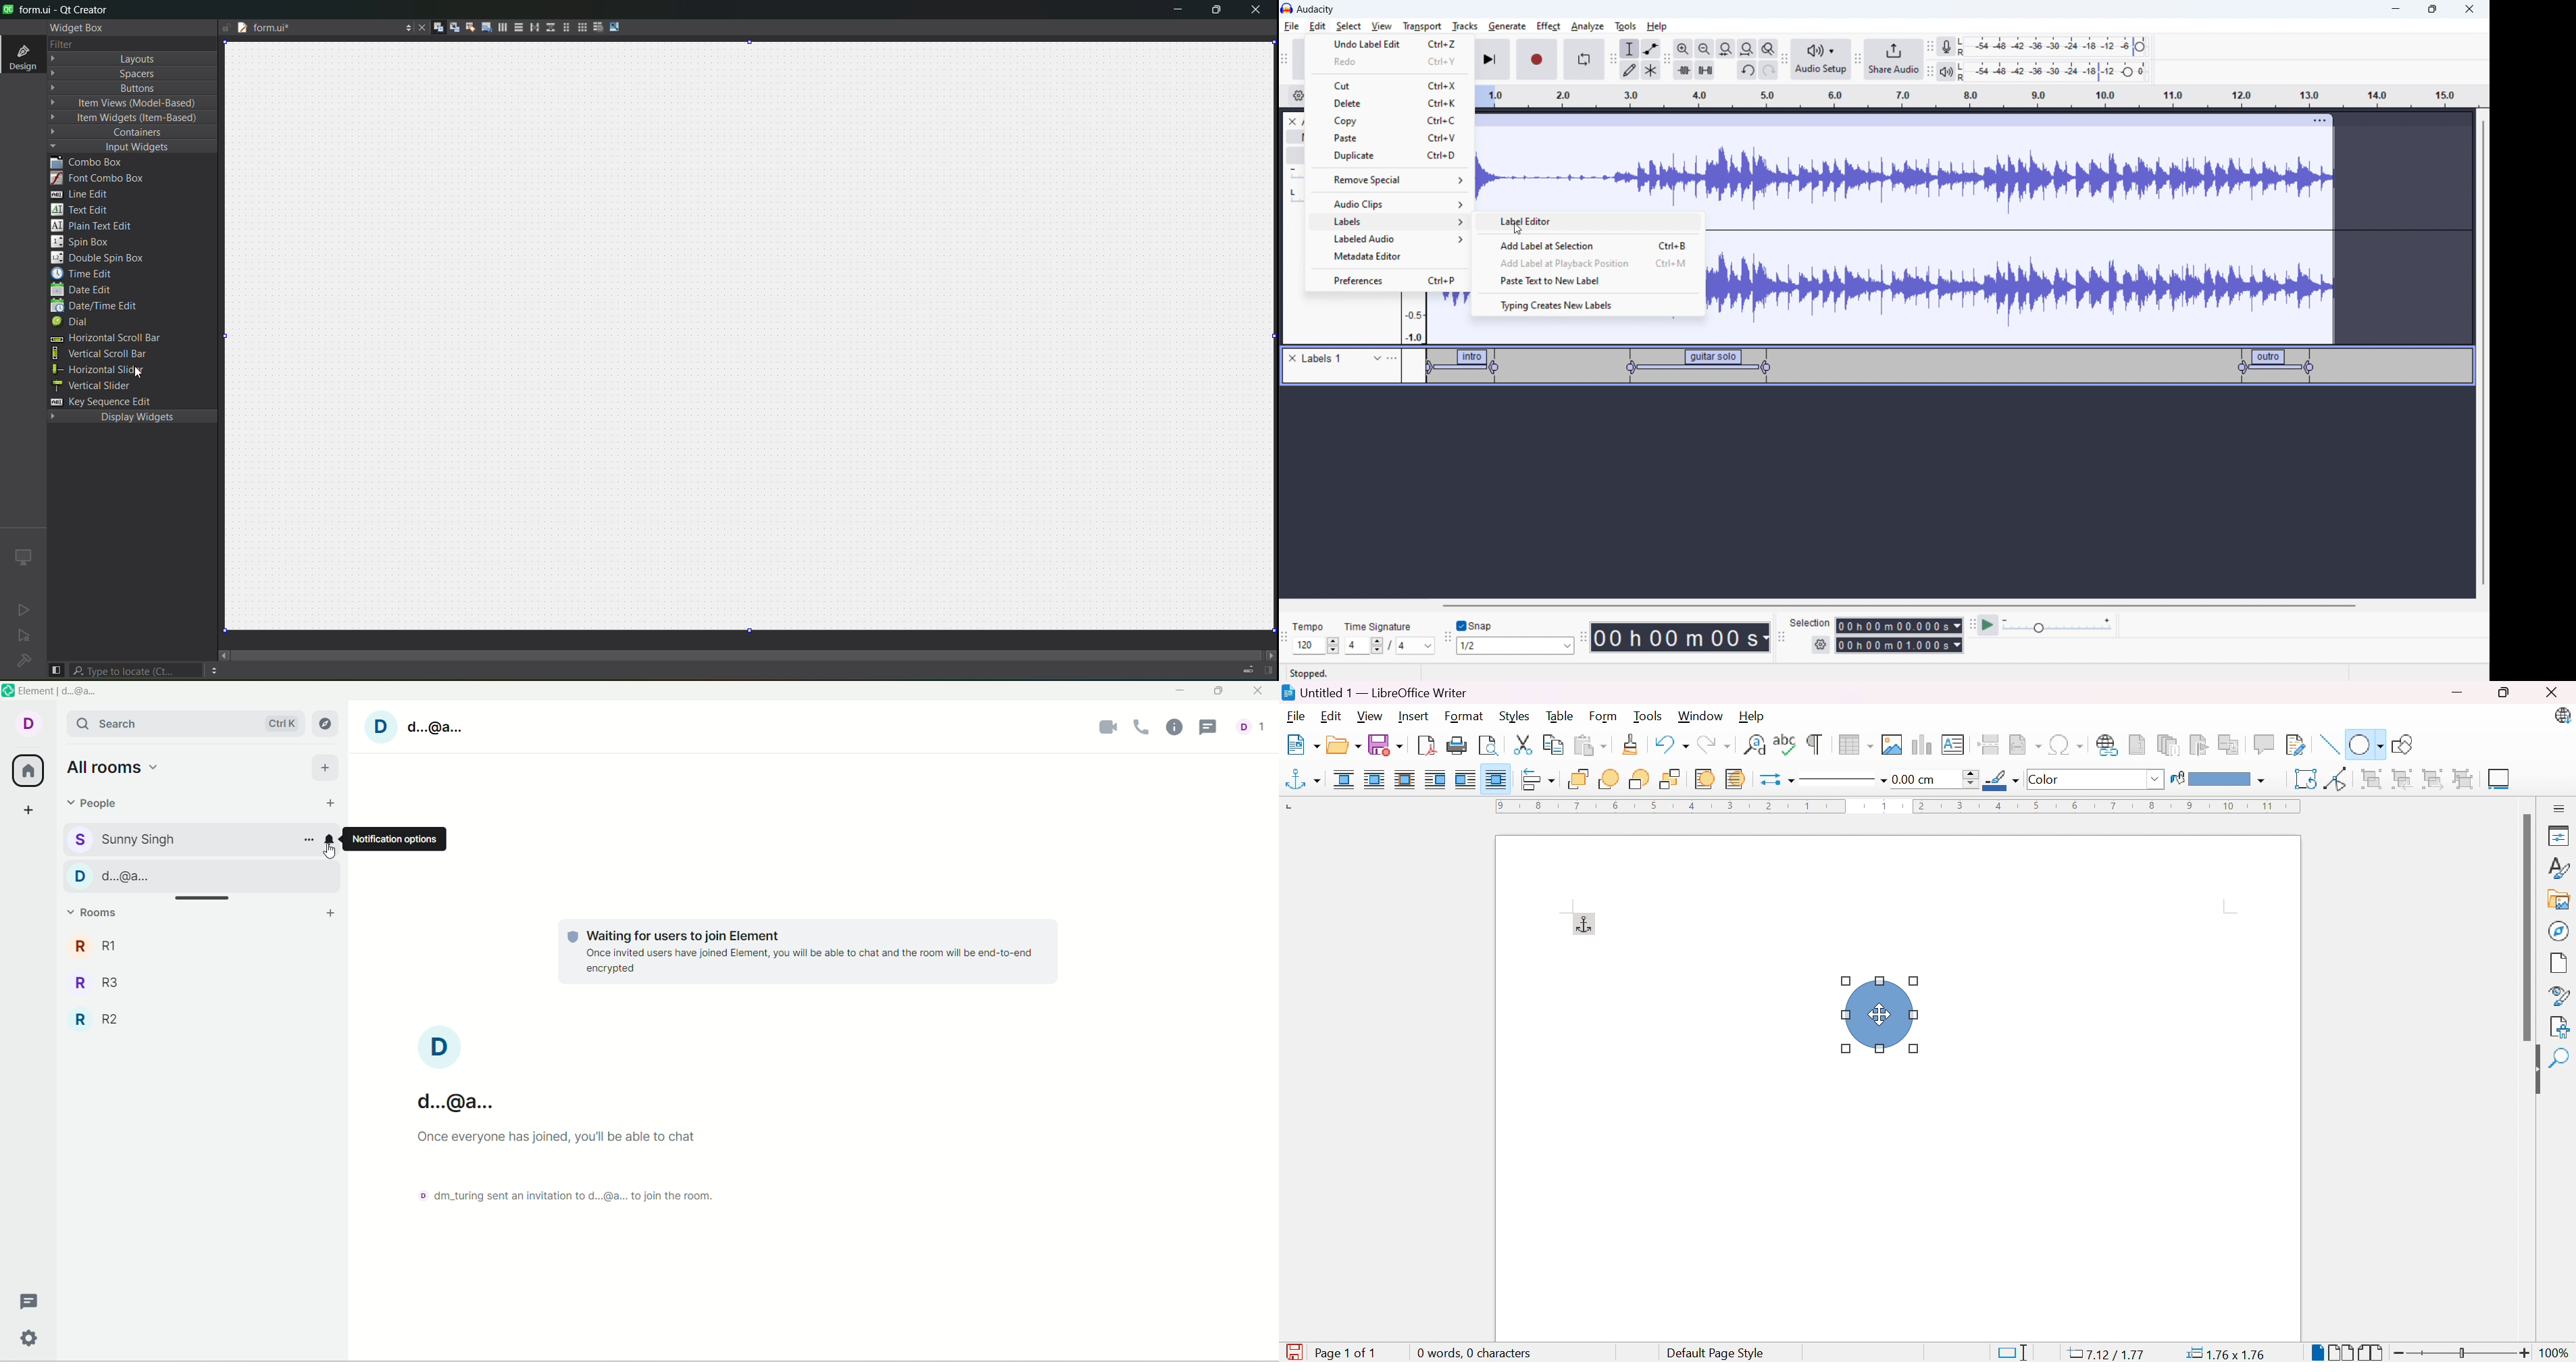  Describe the element at coordinates (2158, 780) in the screenshot. I see `Drop down` at that location.